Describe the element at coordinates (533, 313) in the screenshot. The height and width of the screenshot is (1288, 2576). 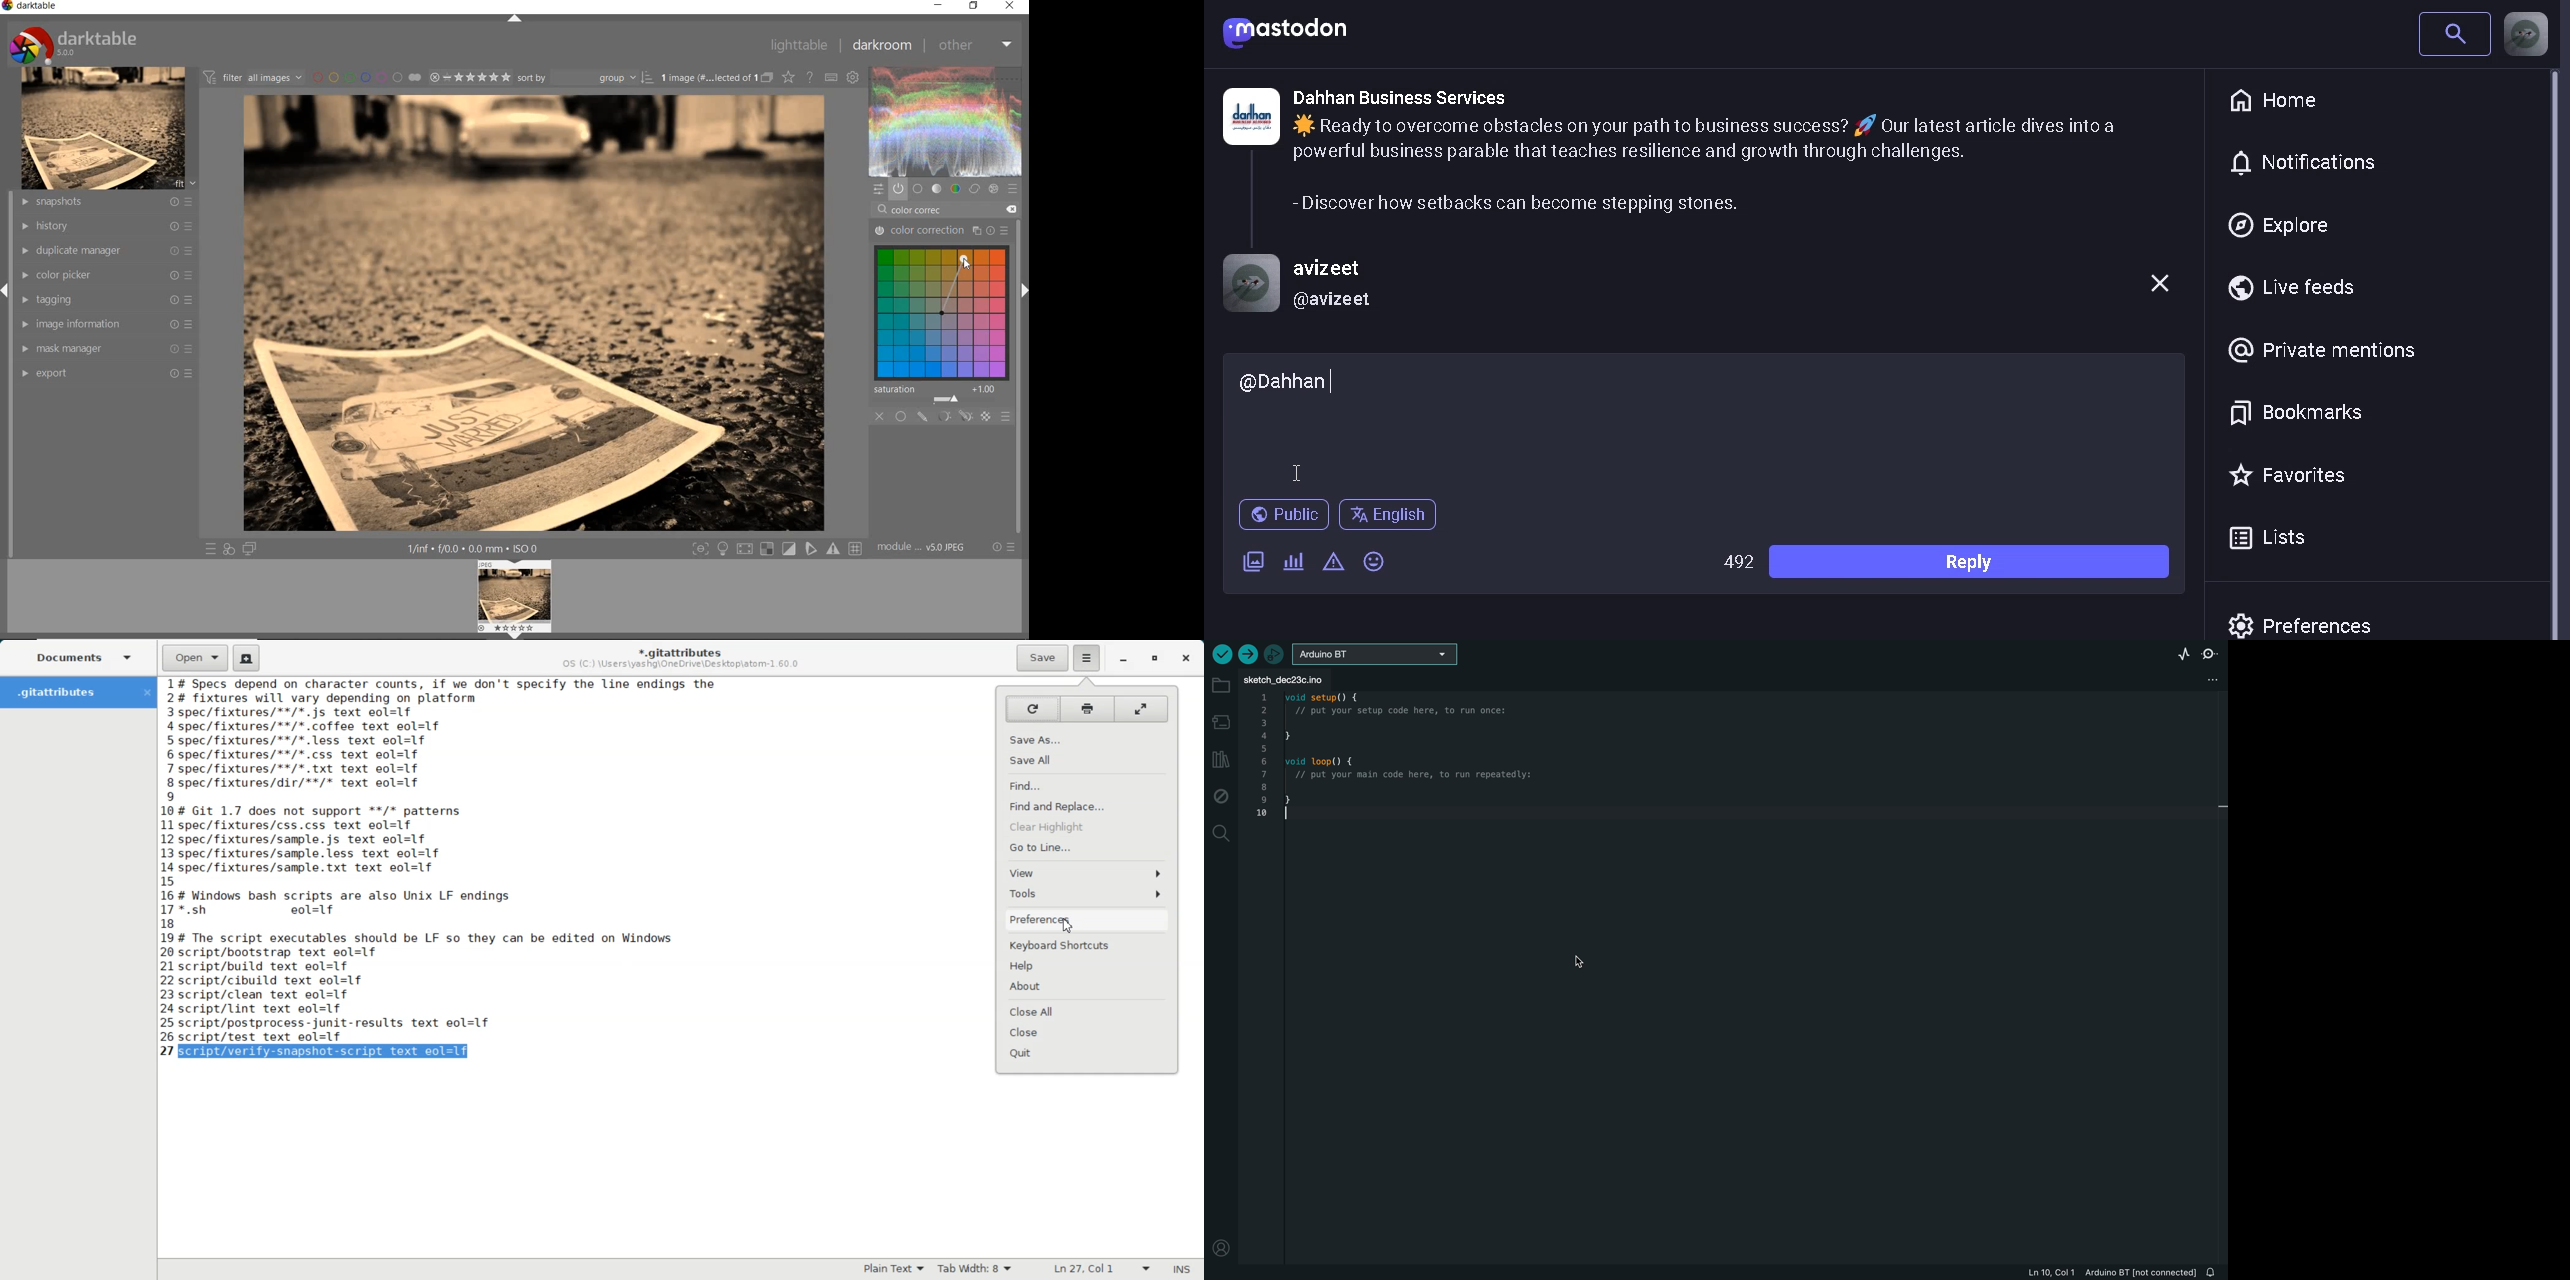
I see `selected image` at that location.